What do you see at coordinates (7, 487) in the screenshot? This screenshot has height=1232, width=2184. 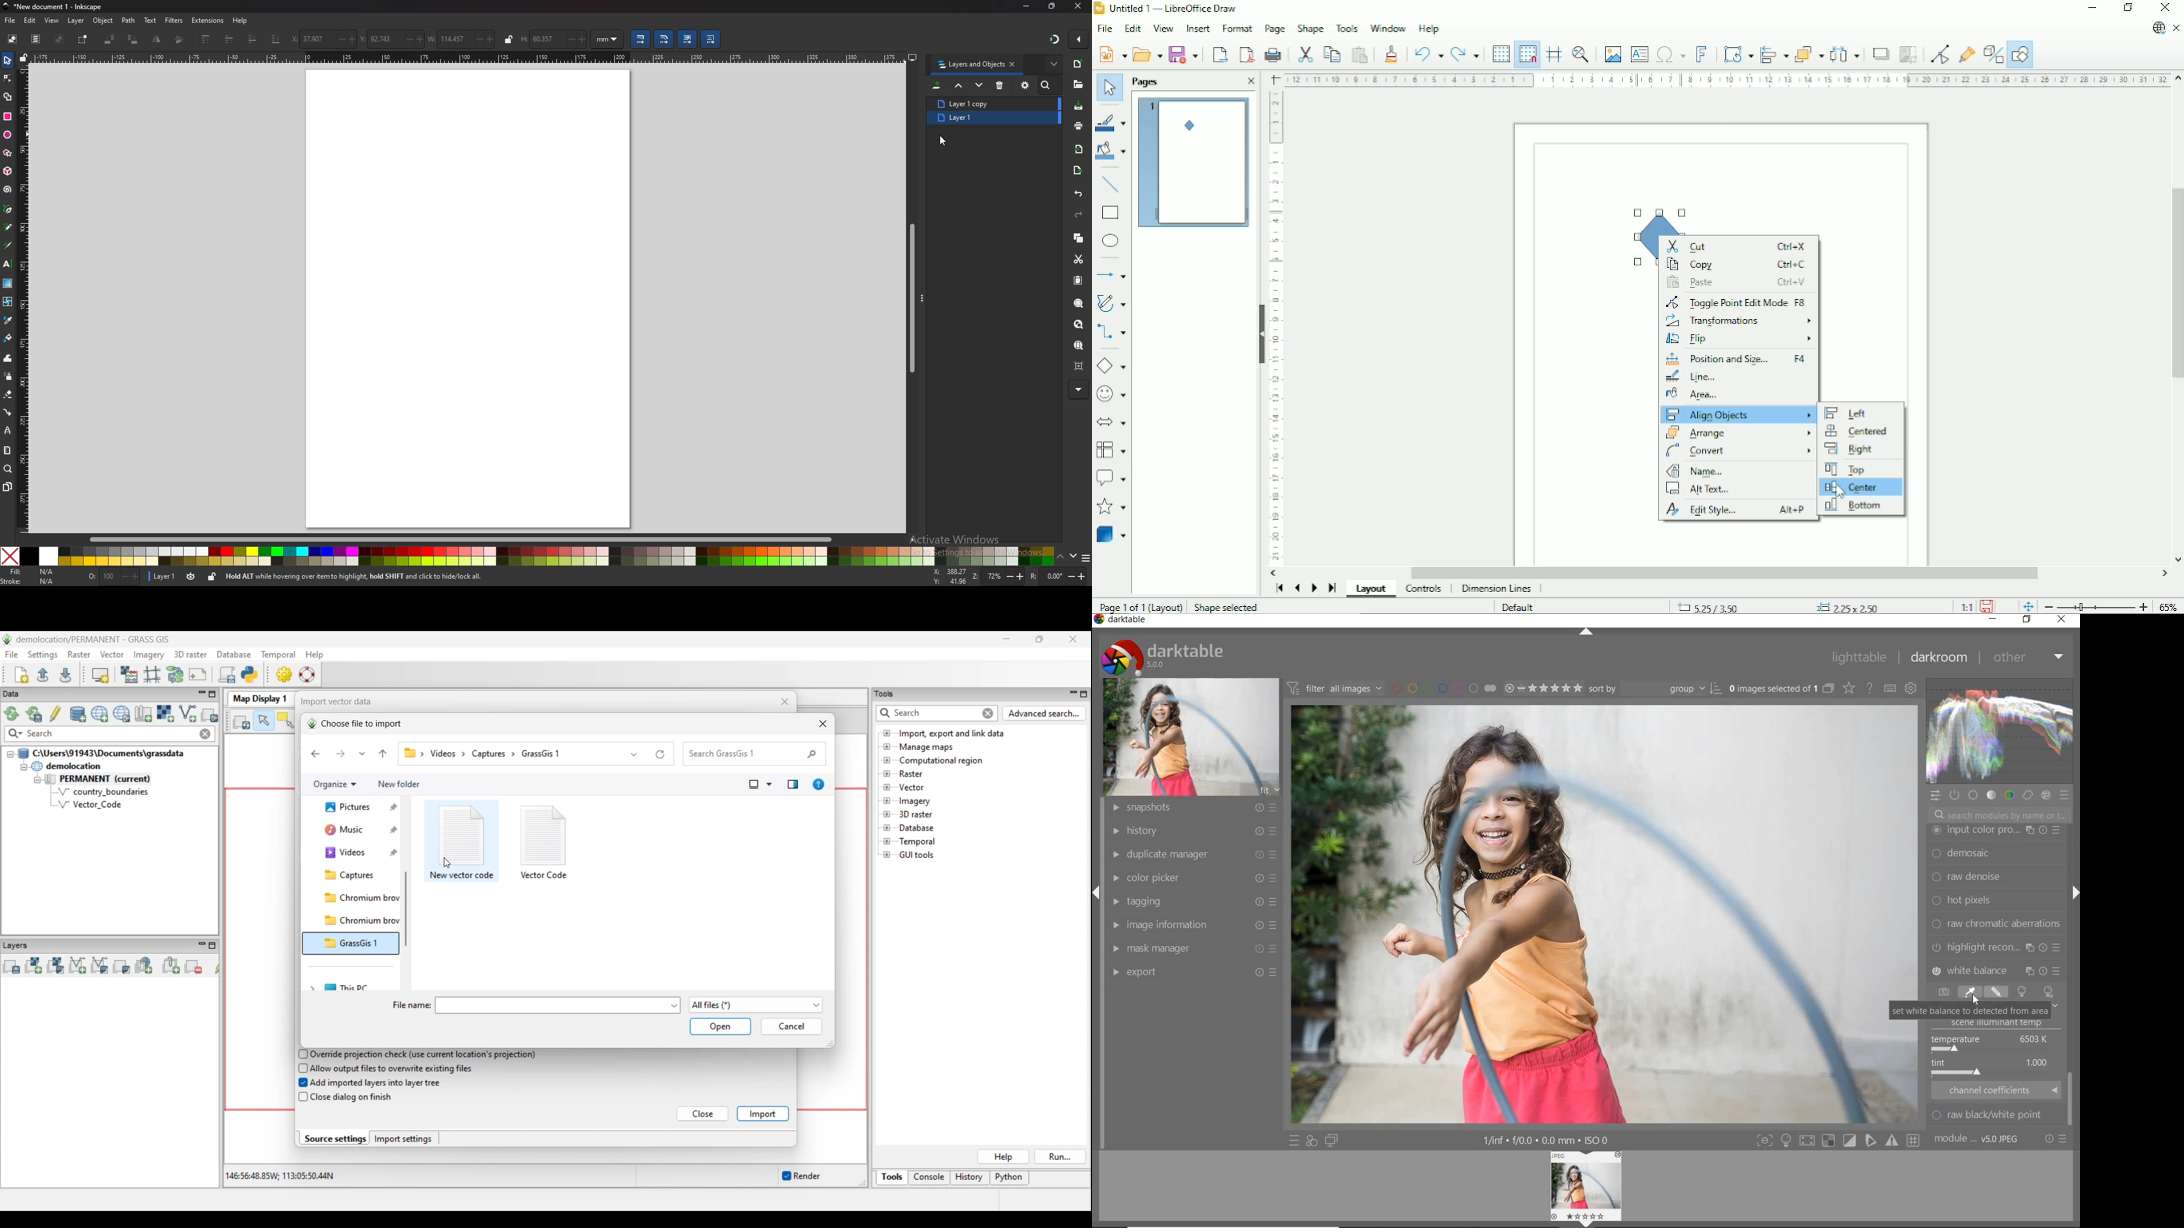 I see `pages` at bounding box center [7, 487].